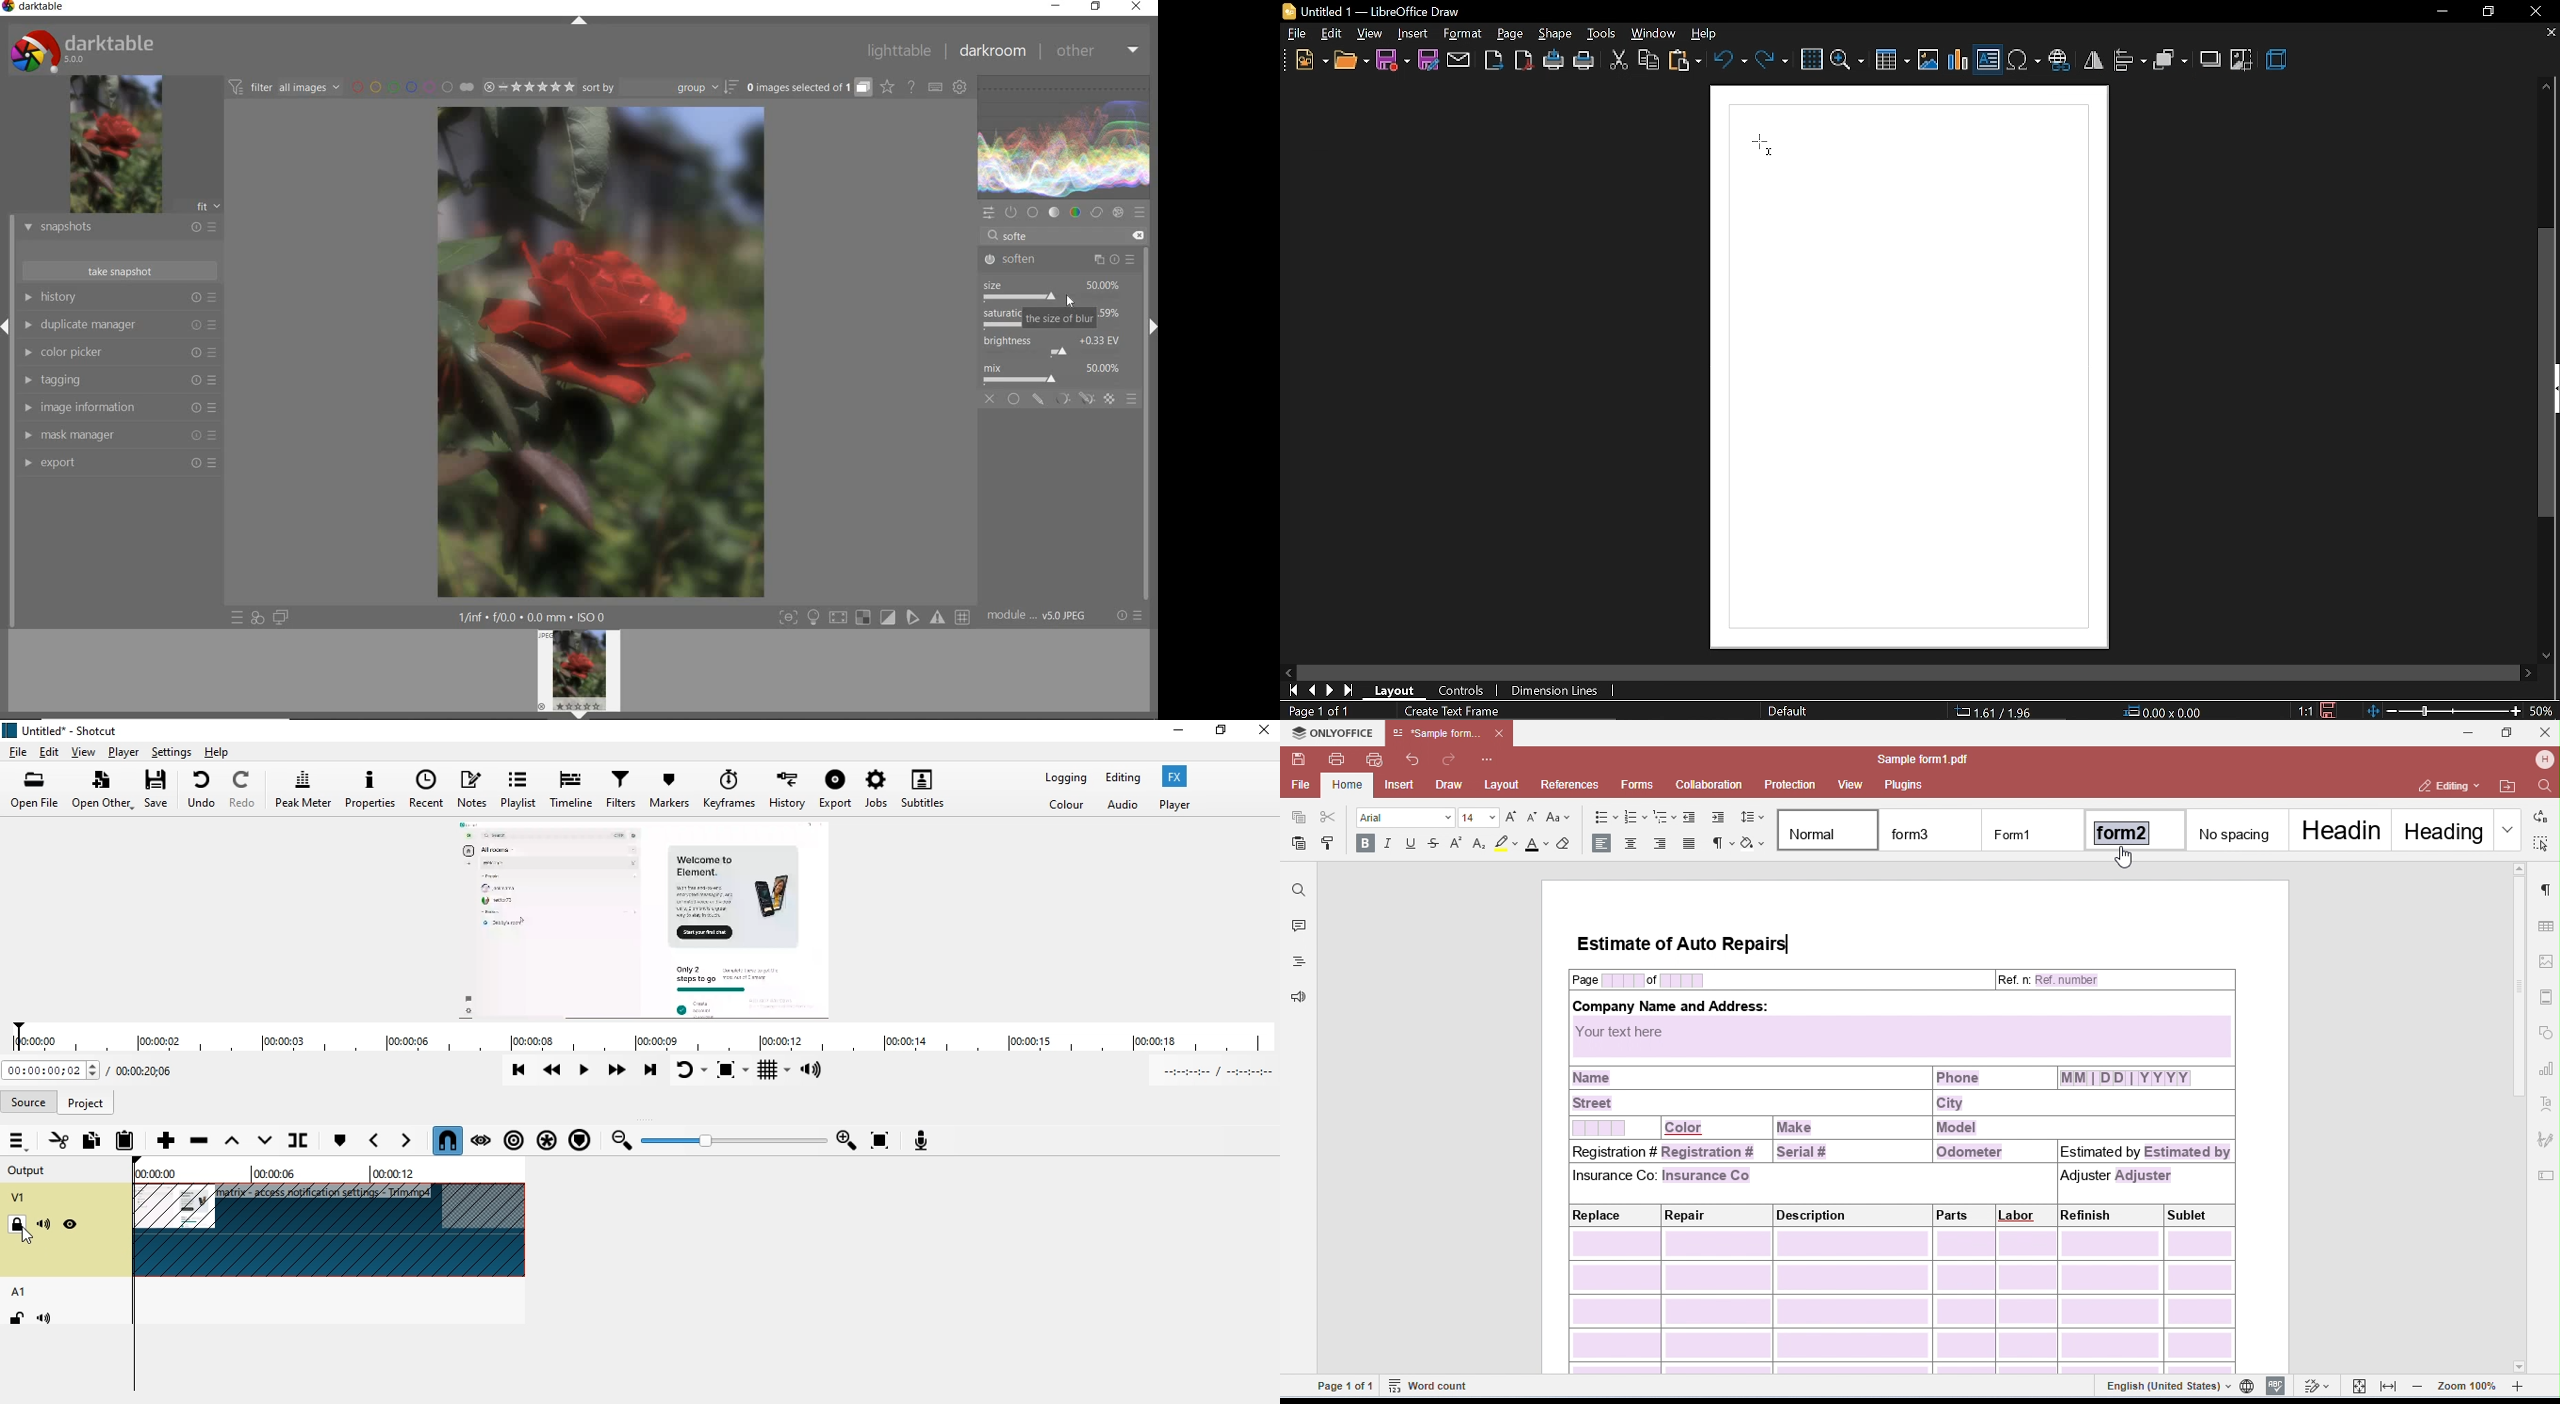 The image size is (2576, 1428). Describe the element at coordinates (1053, 290) in the screenshot. I see `size` at that location.